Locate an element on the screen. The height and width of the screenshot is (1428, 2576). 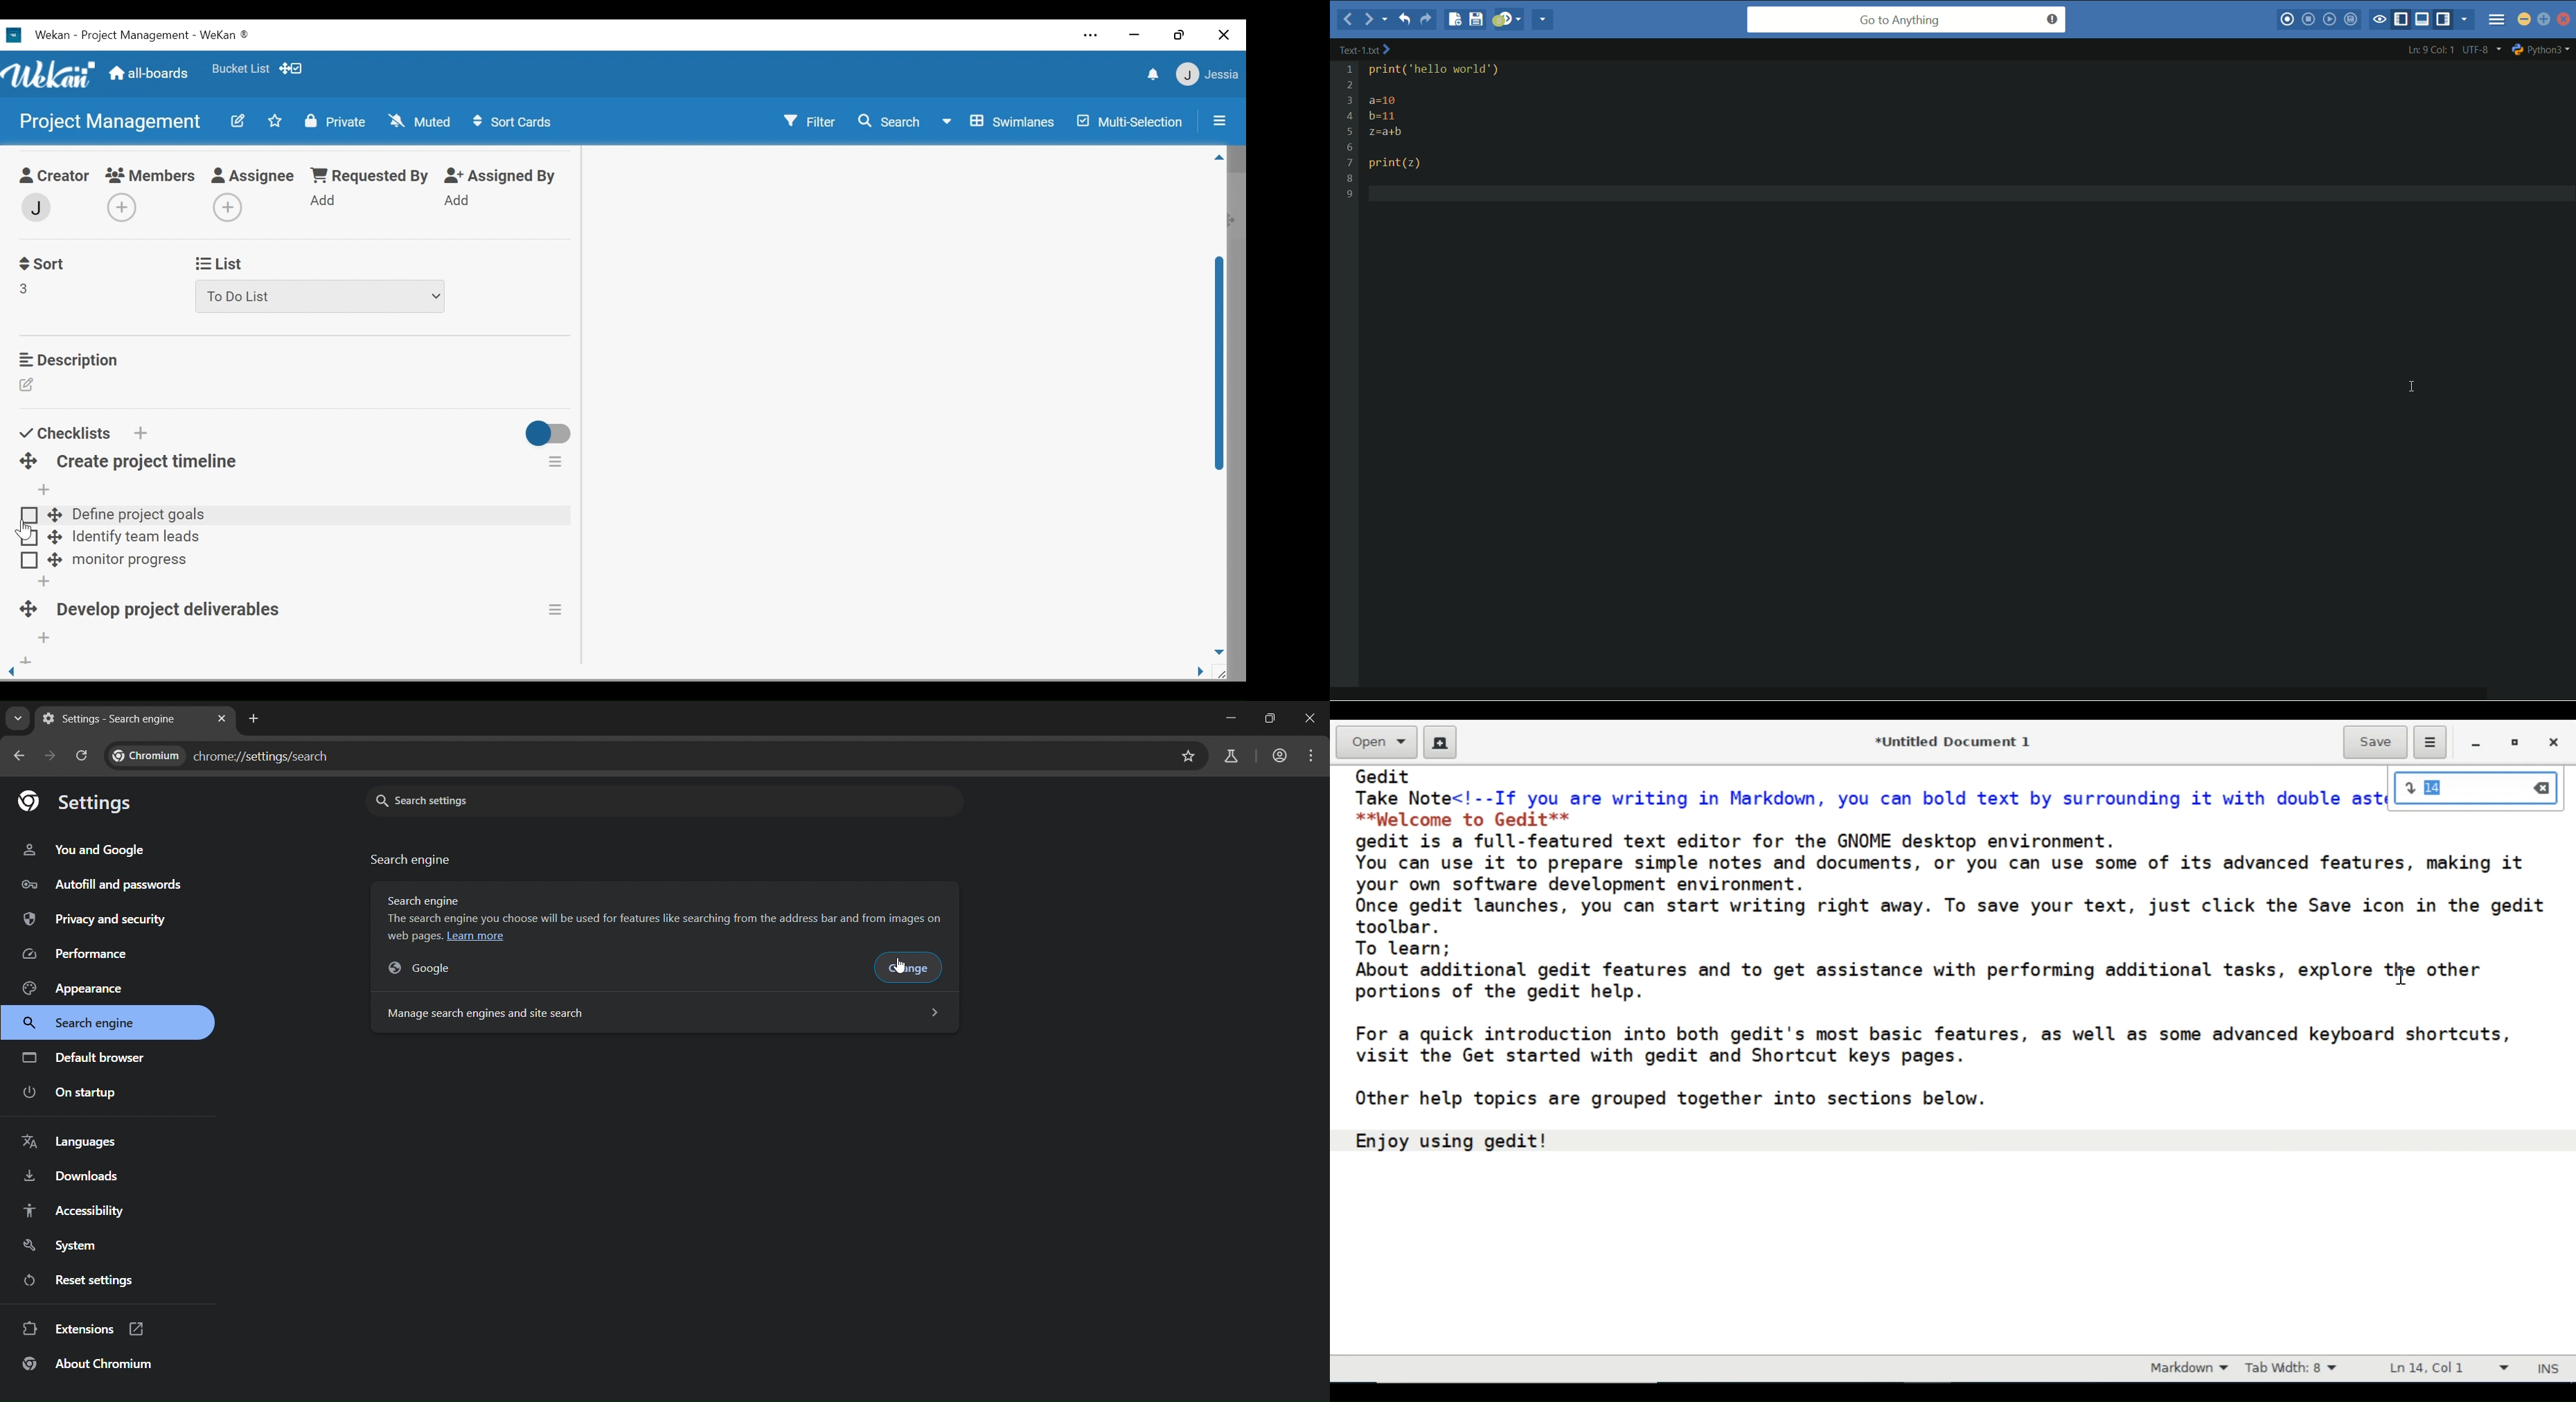
Assigned By is located at coordinates (501, 176).